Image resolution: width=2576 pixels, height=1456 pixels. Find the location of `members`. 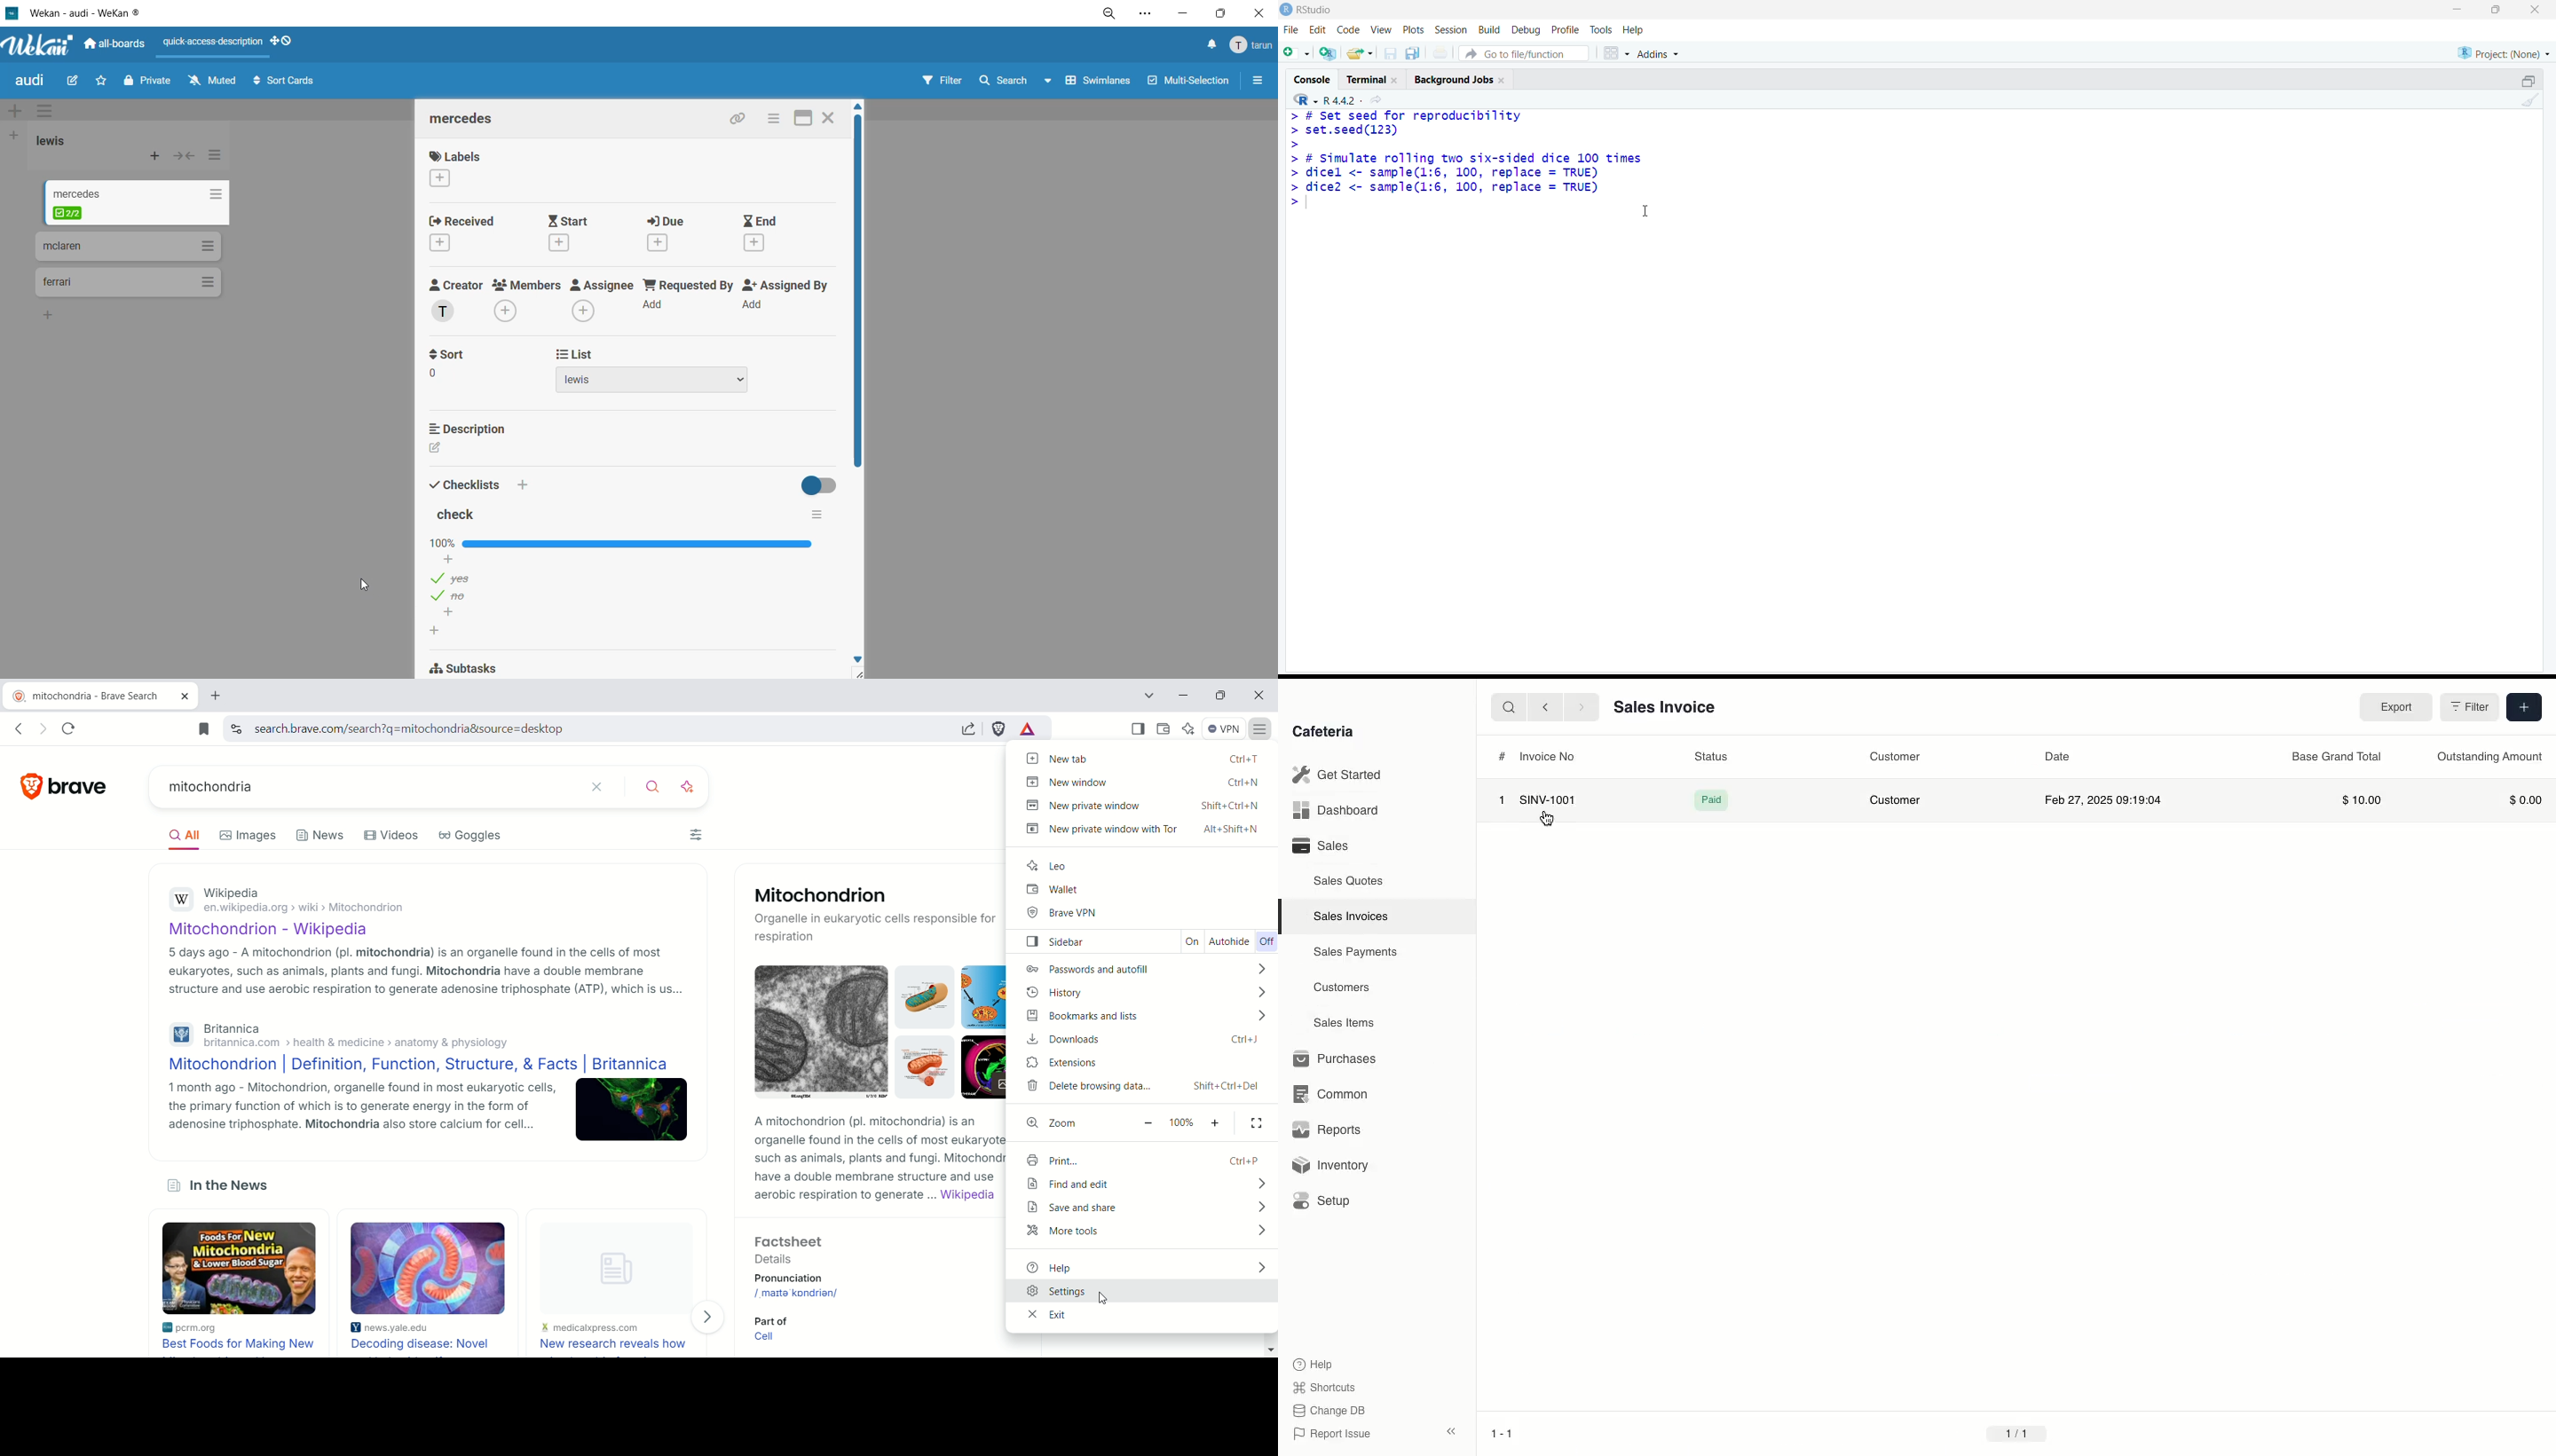

members is located at coordinates (526, 302).